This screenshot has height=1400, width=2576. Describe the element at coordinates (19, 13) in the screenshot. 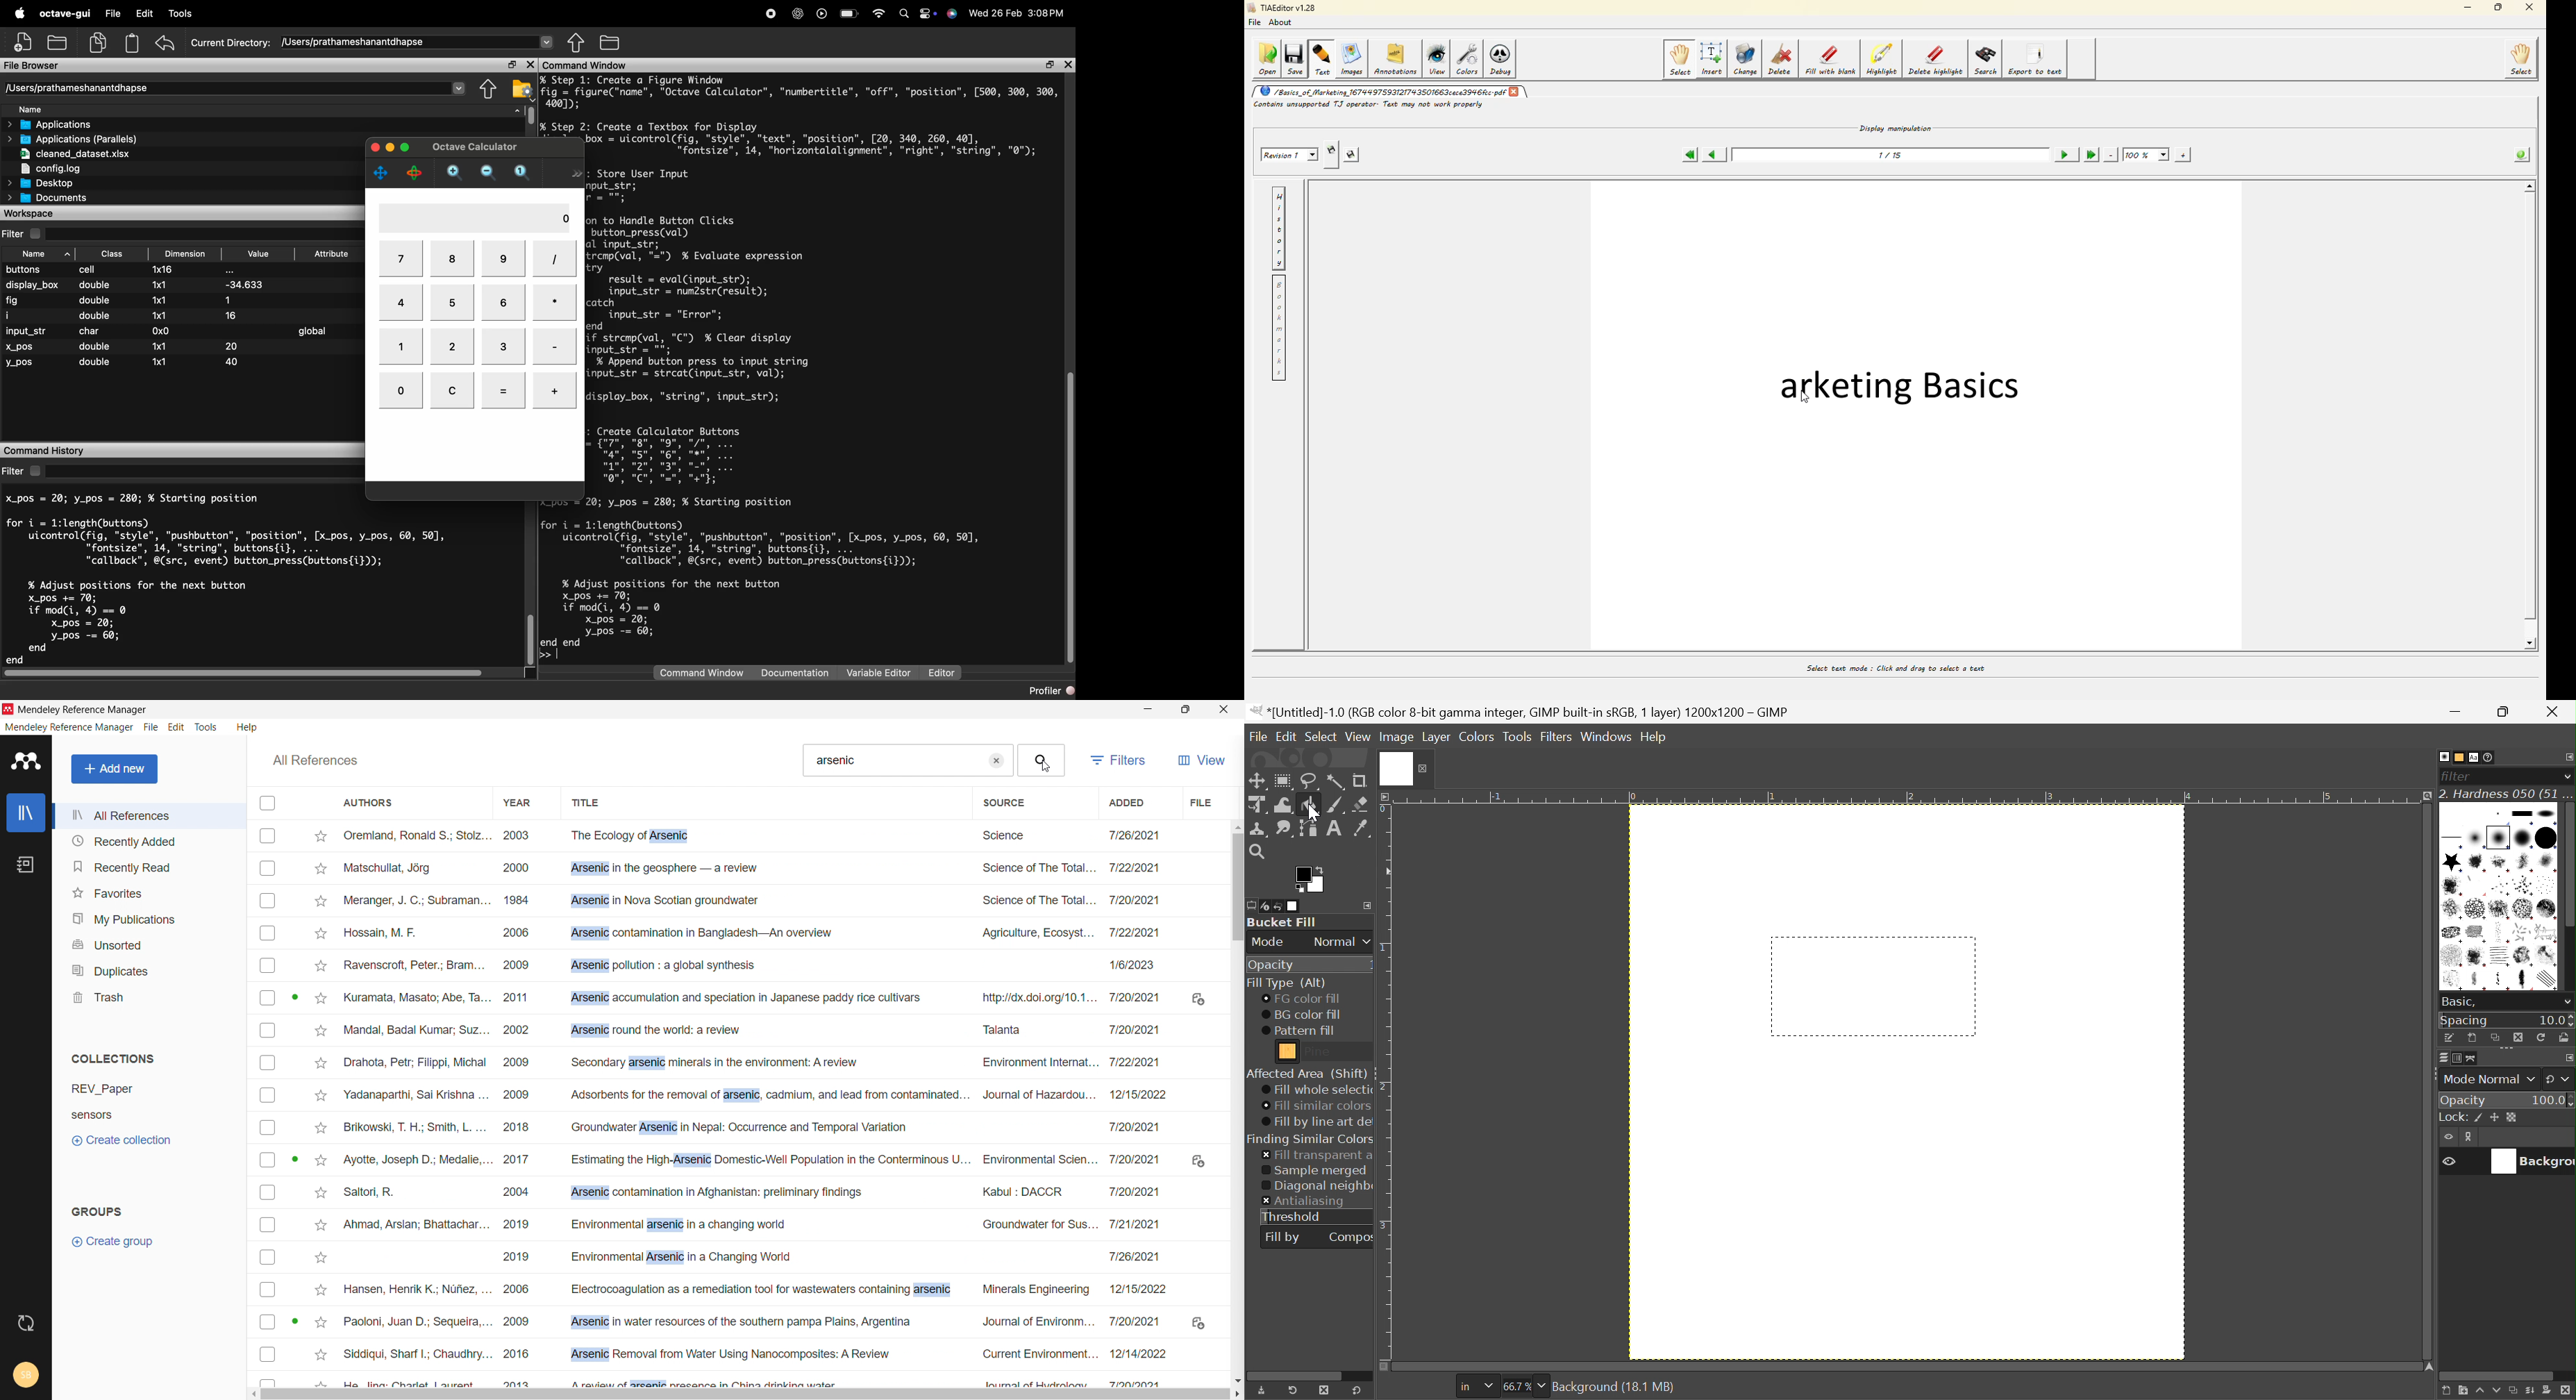

I see `apple` at that location.